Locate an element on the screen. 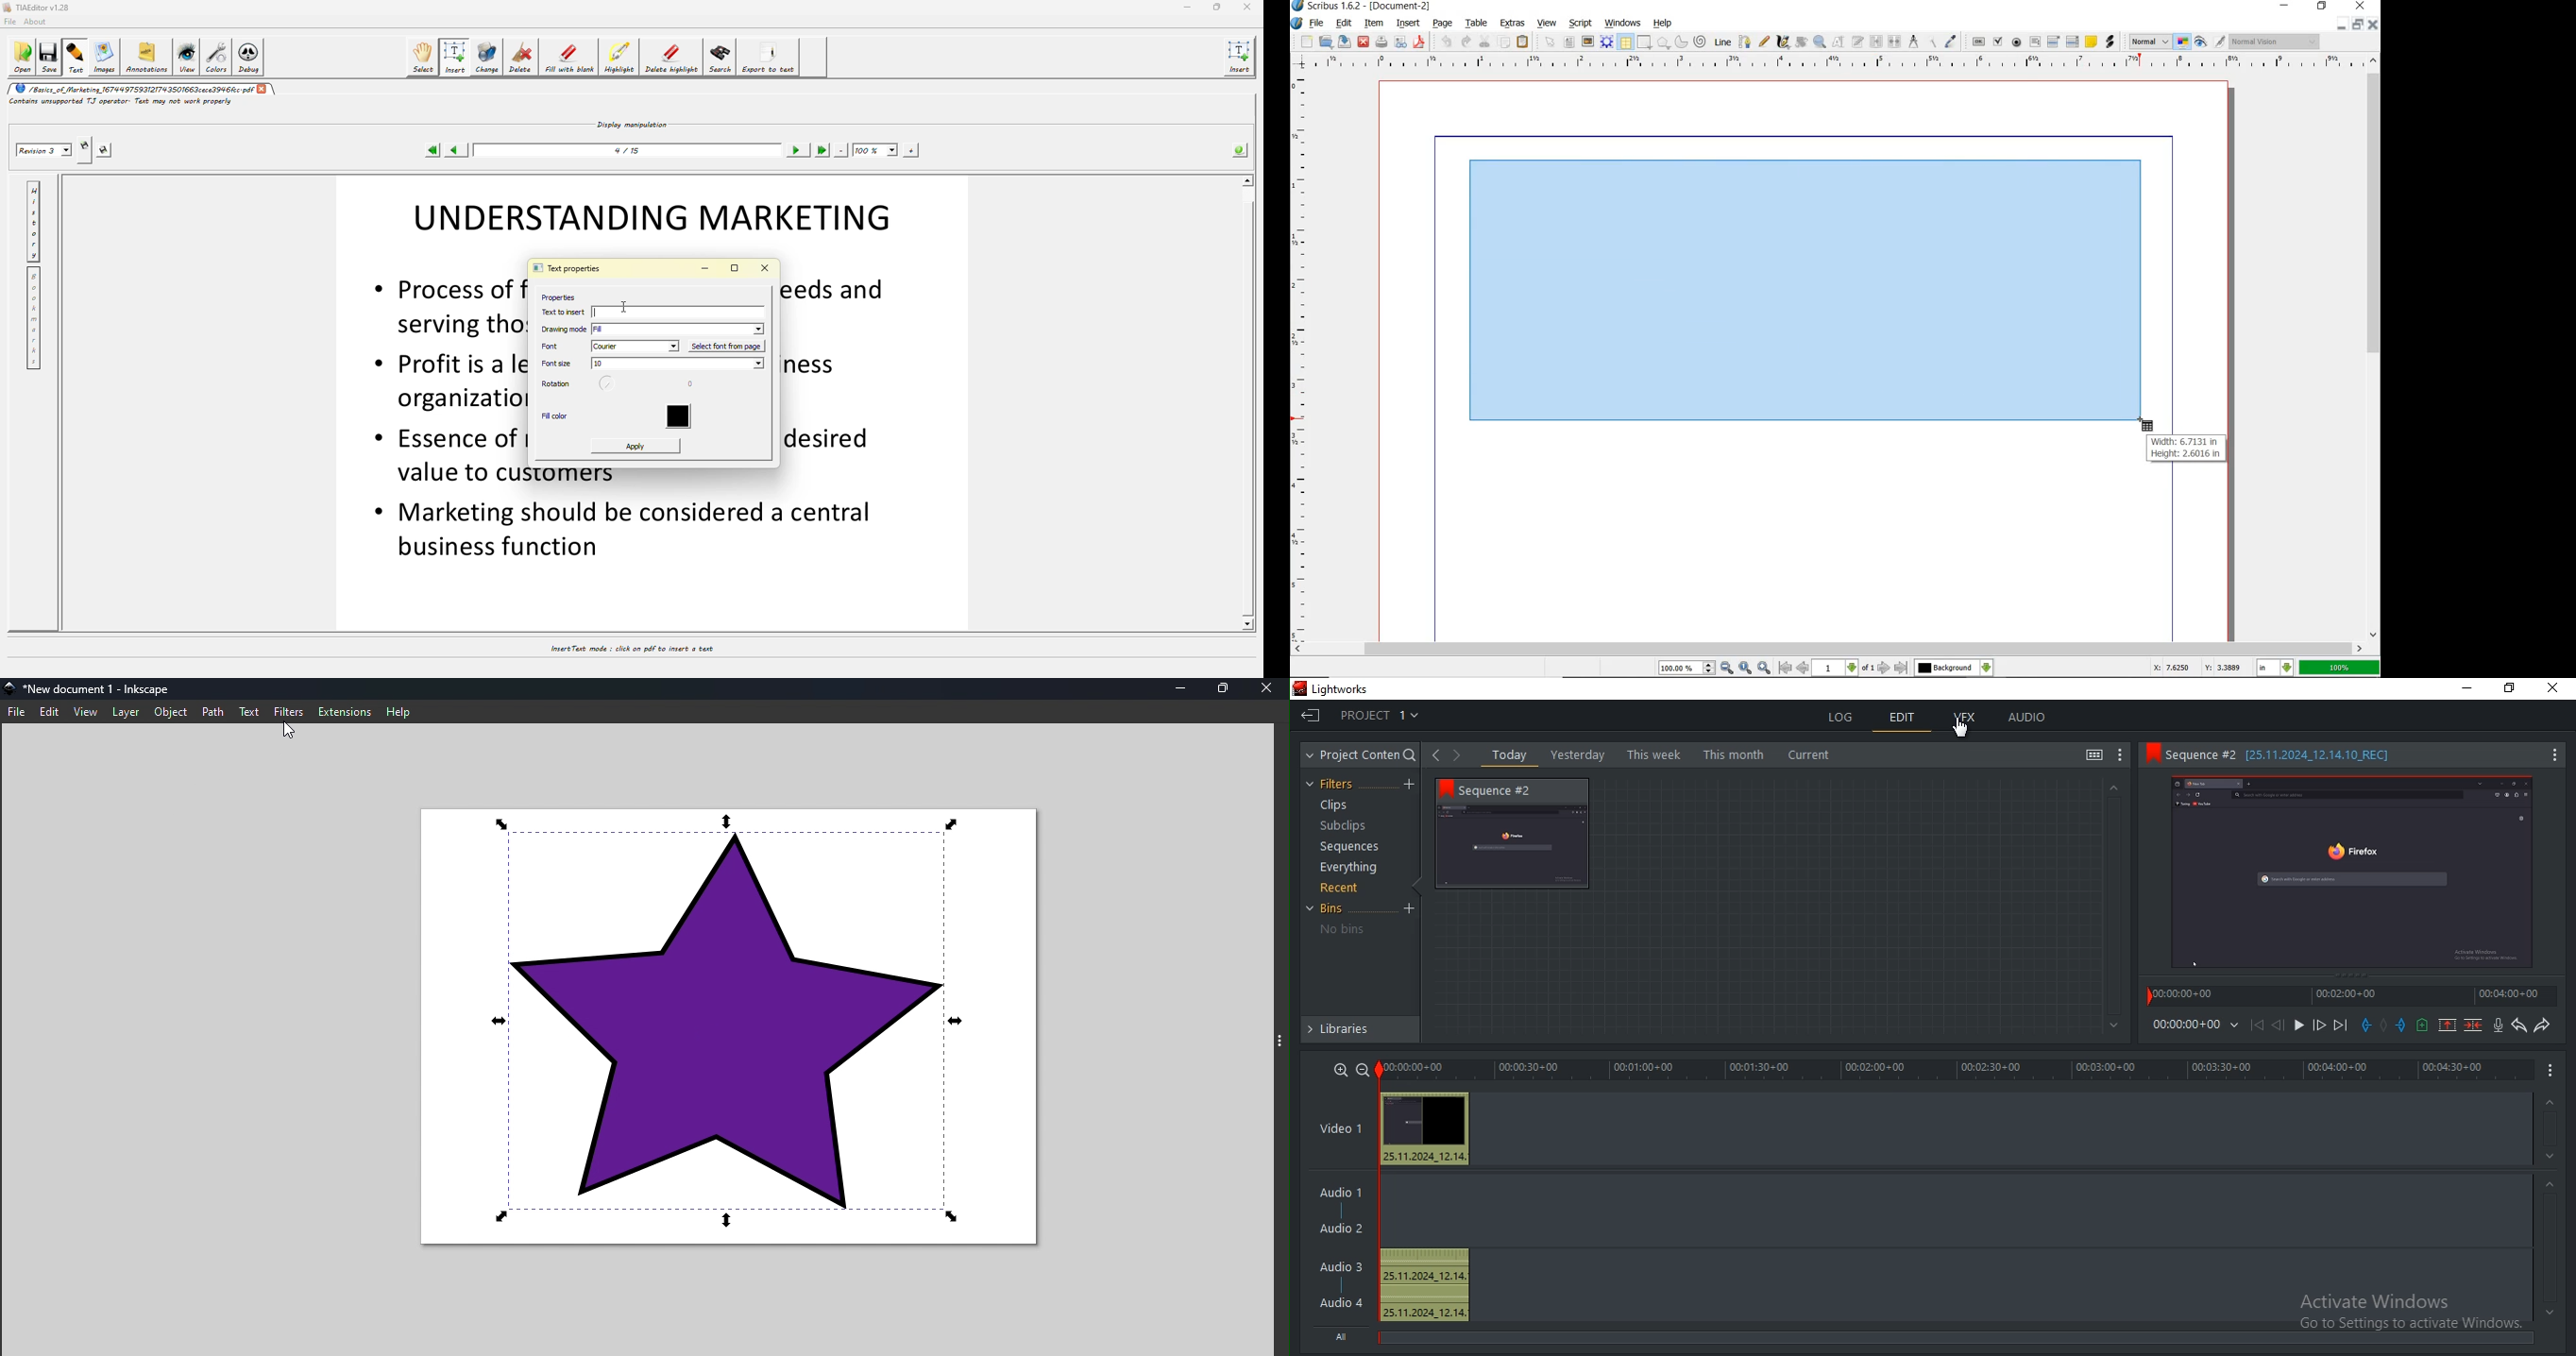  pdf combo box is located at coordinates (2054, 42).